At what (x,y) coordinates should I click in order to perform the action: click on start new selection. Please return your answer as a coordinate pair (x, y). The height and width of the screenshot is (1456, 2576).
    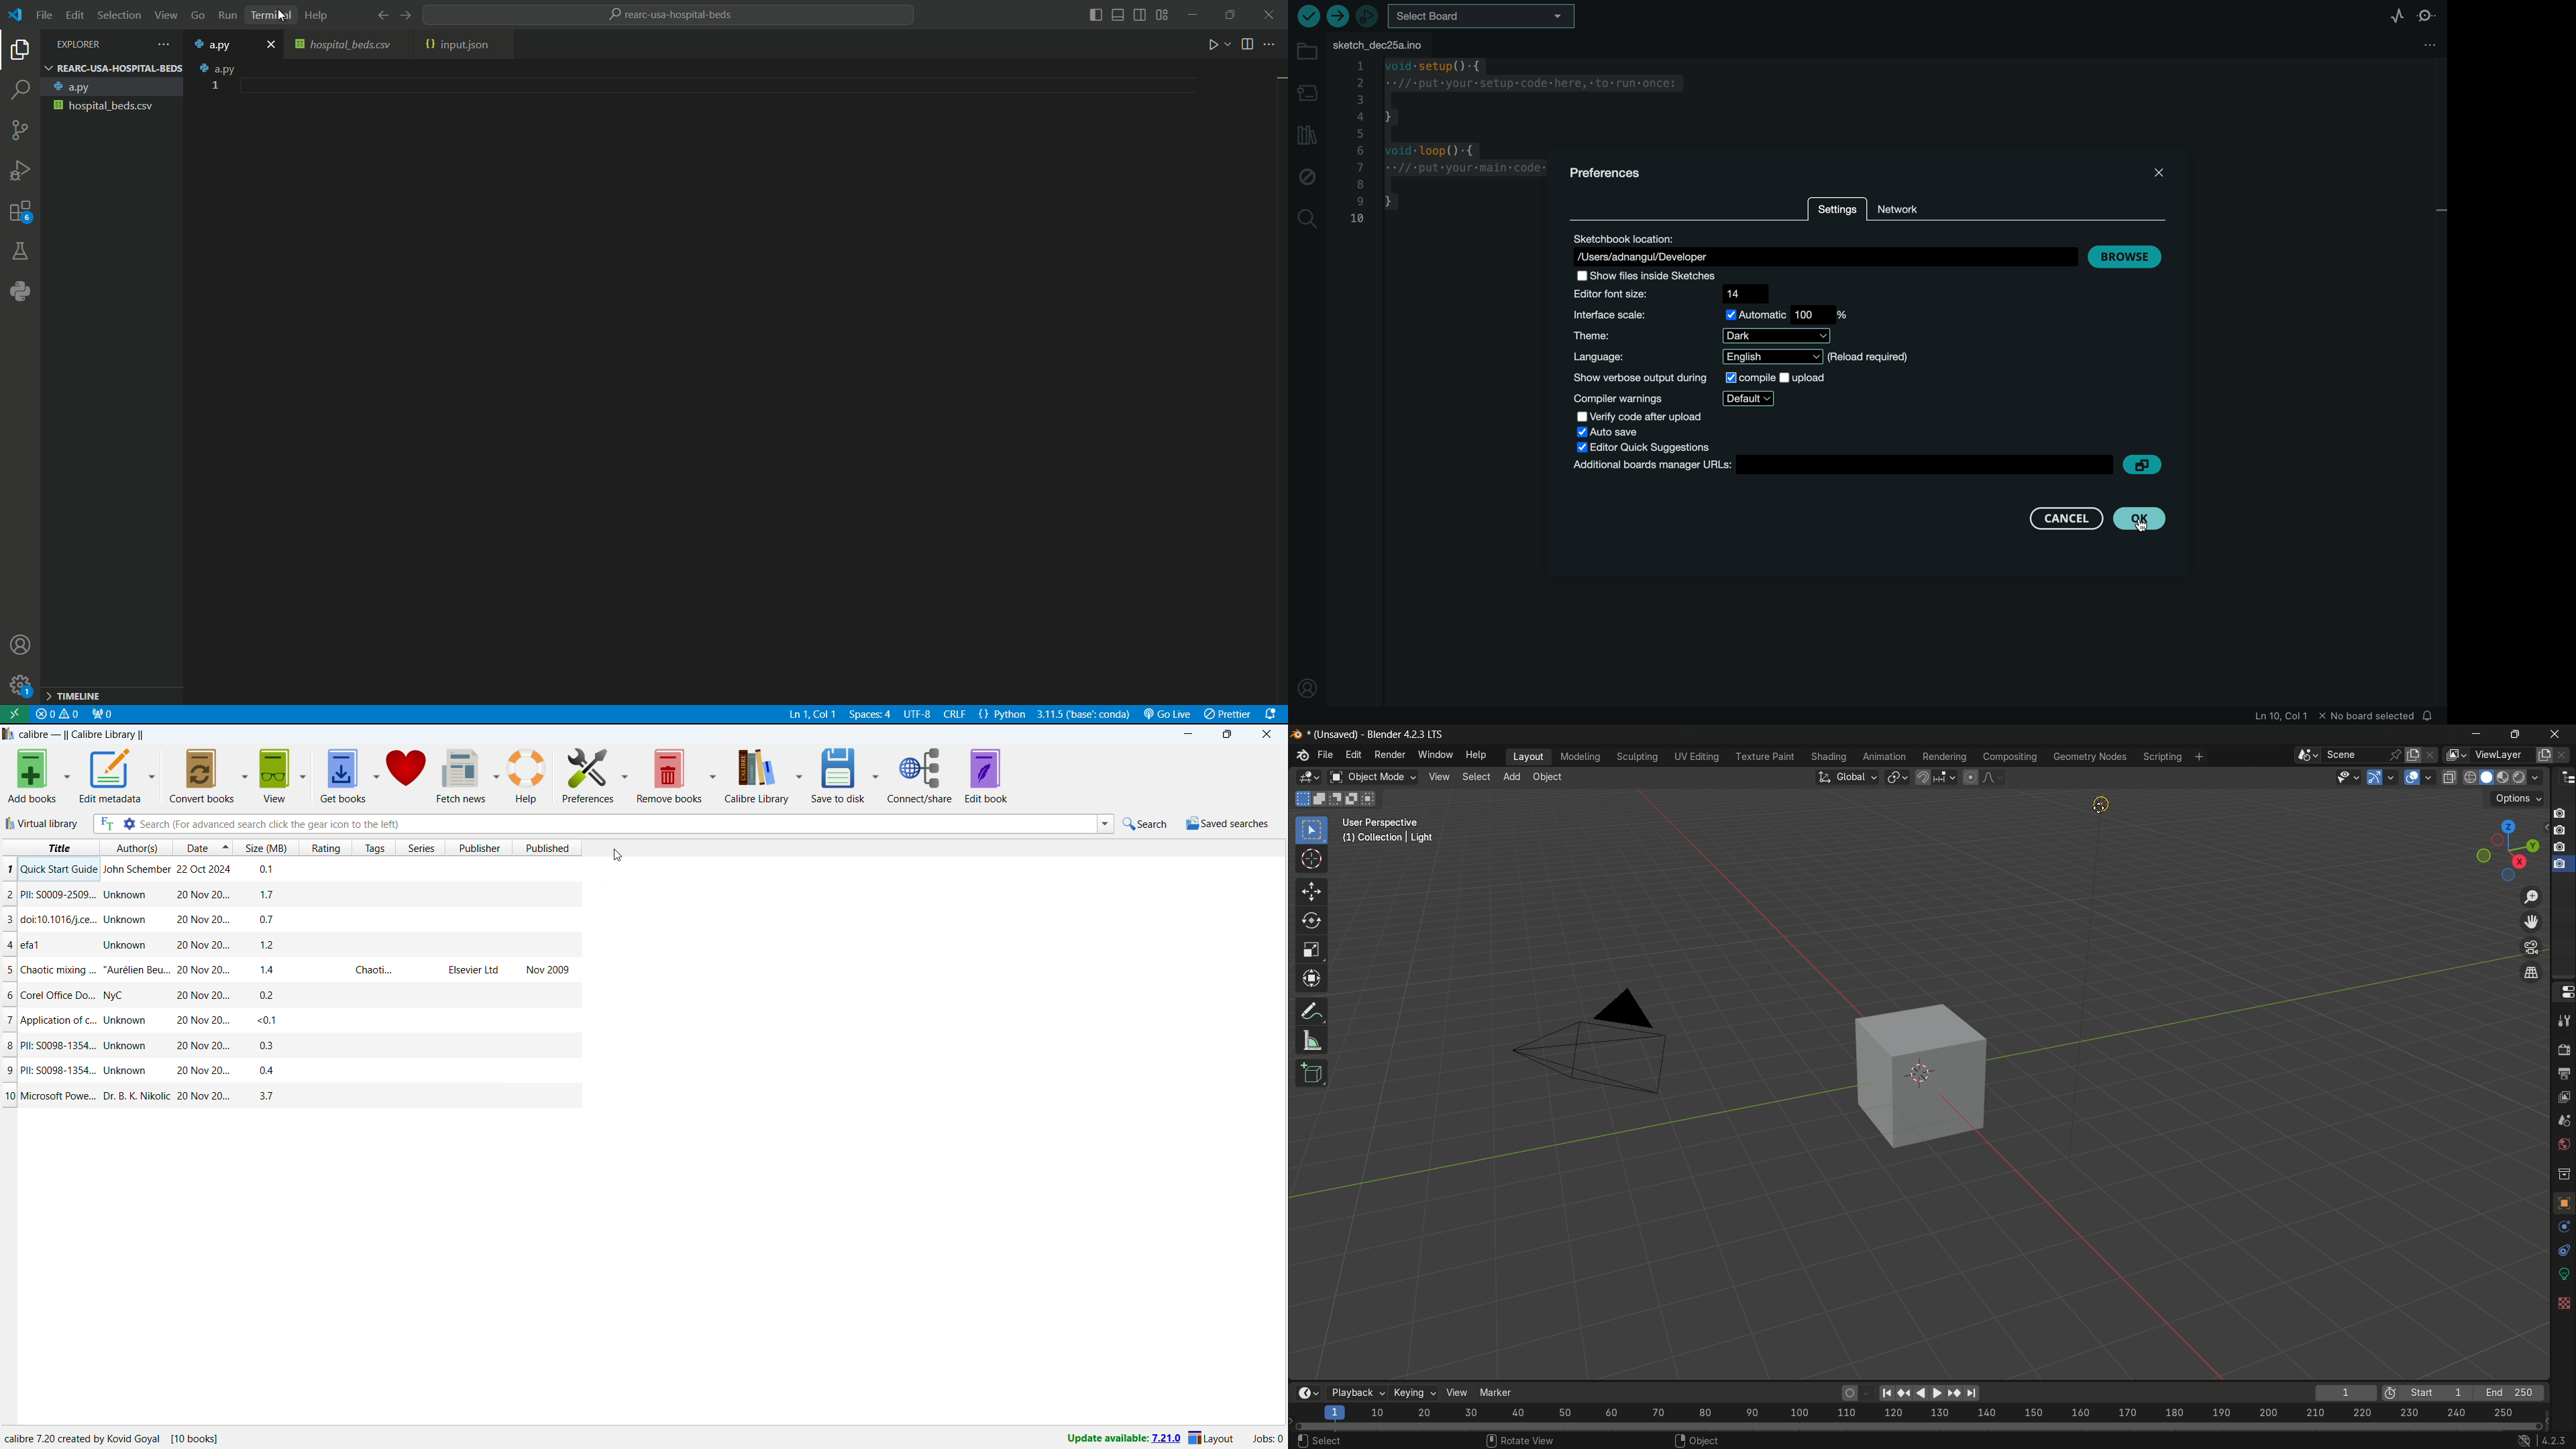
    Looking at the image, I should click on (1301, 798).